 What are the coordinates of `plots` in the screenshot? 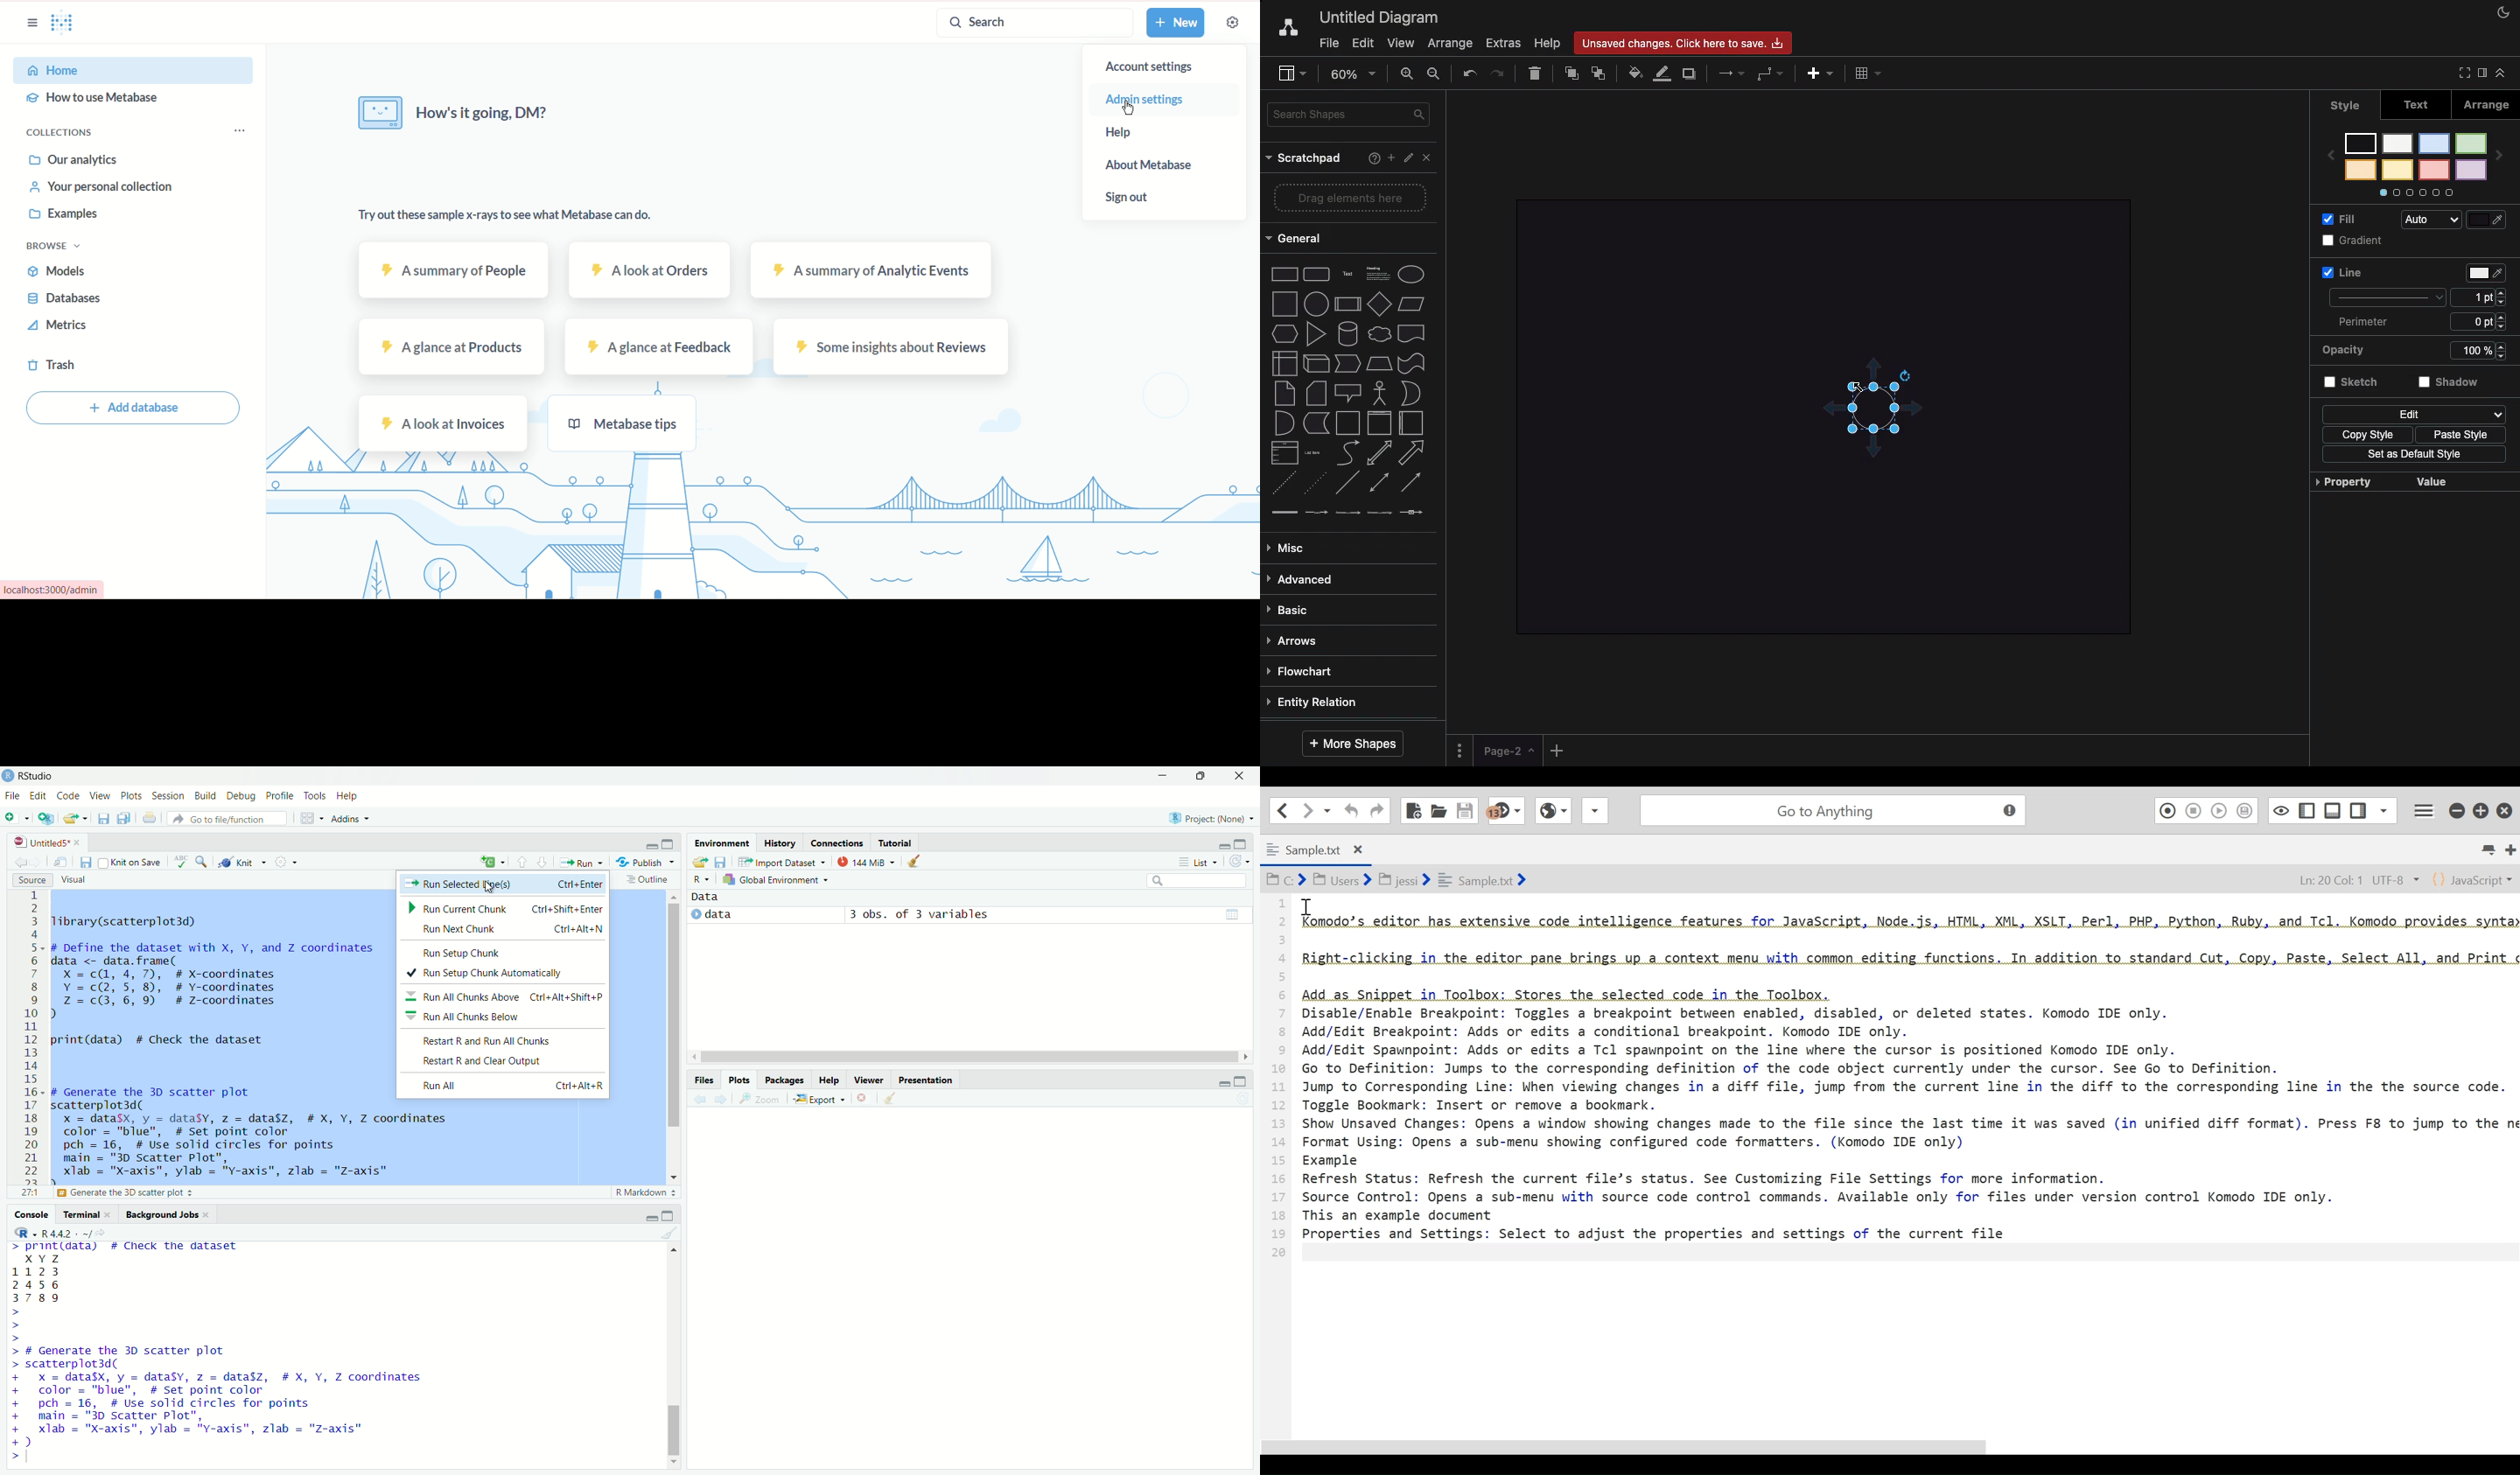 It's located at (740, 1080).